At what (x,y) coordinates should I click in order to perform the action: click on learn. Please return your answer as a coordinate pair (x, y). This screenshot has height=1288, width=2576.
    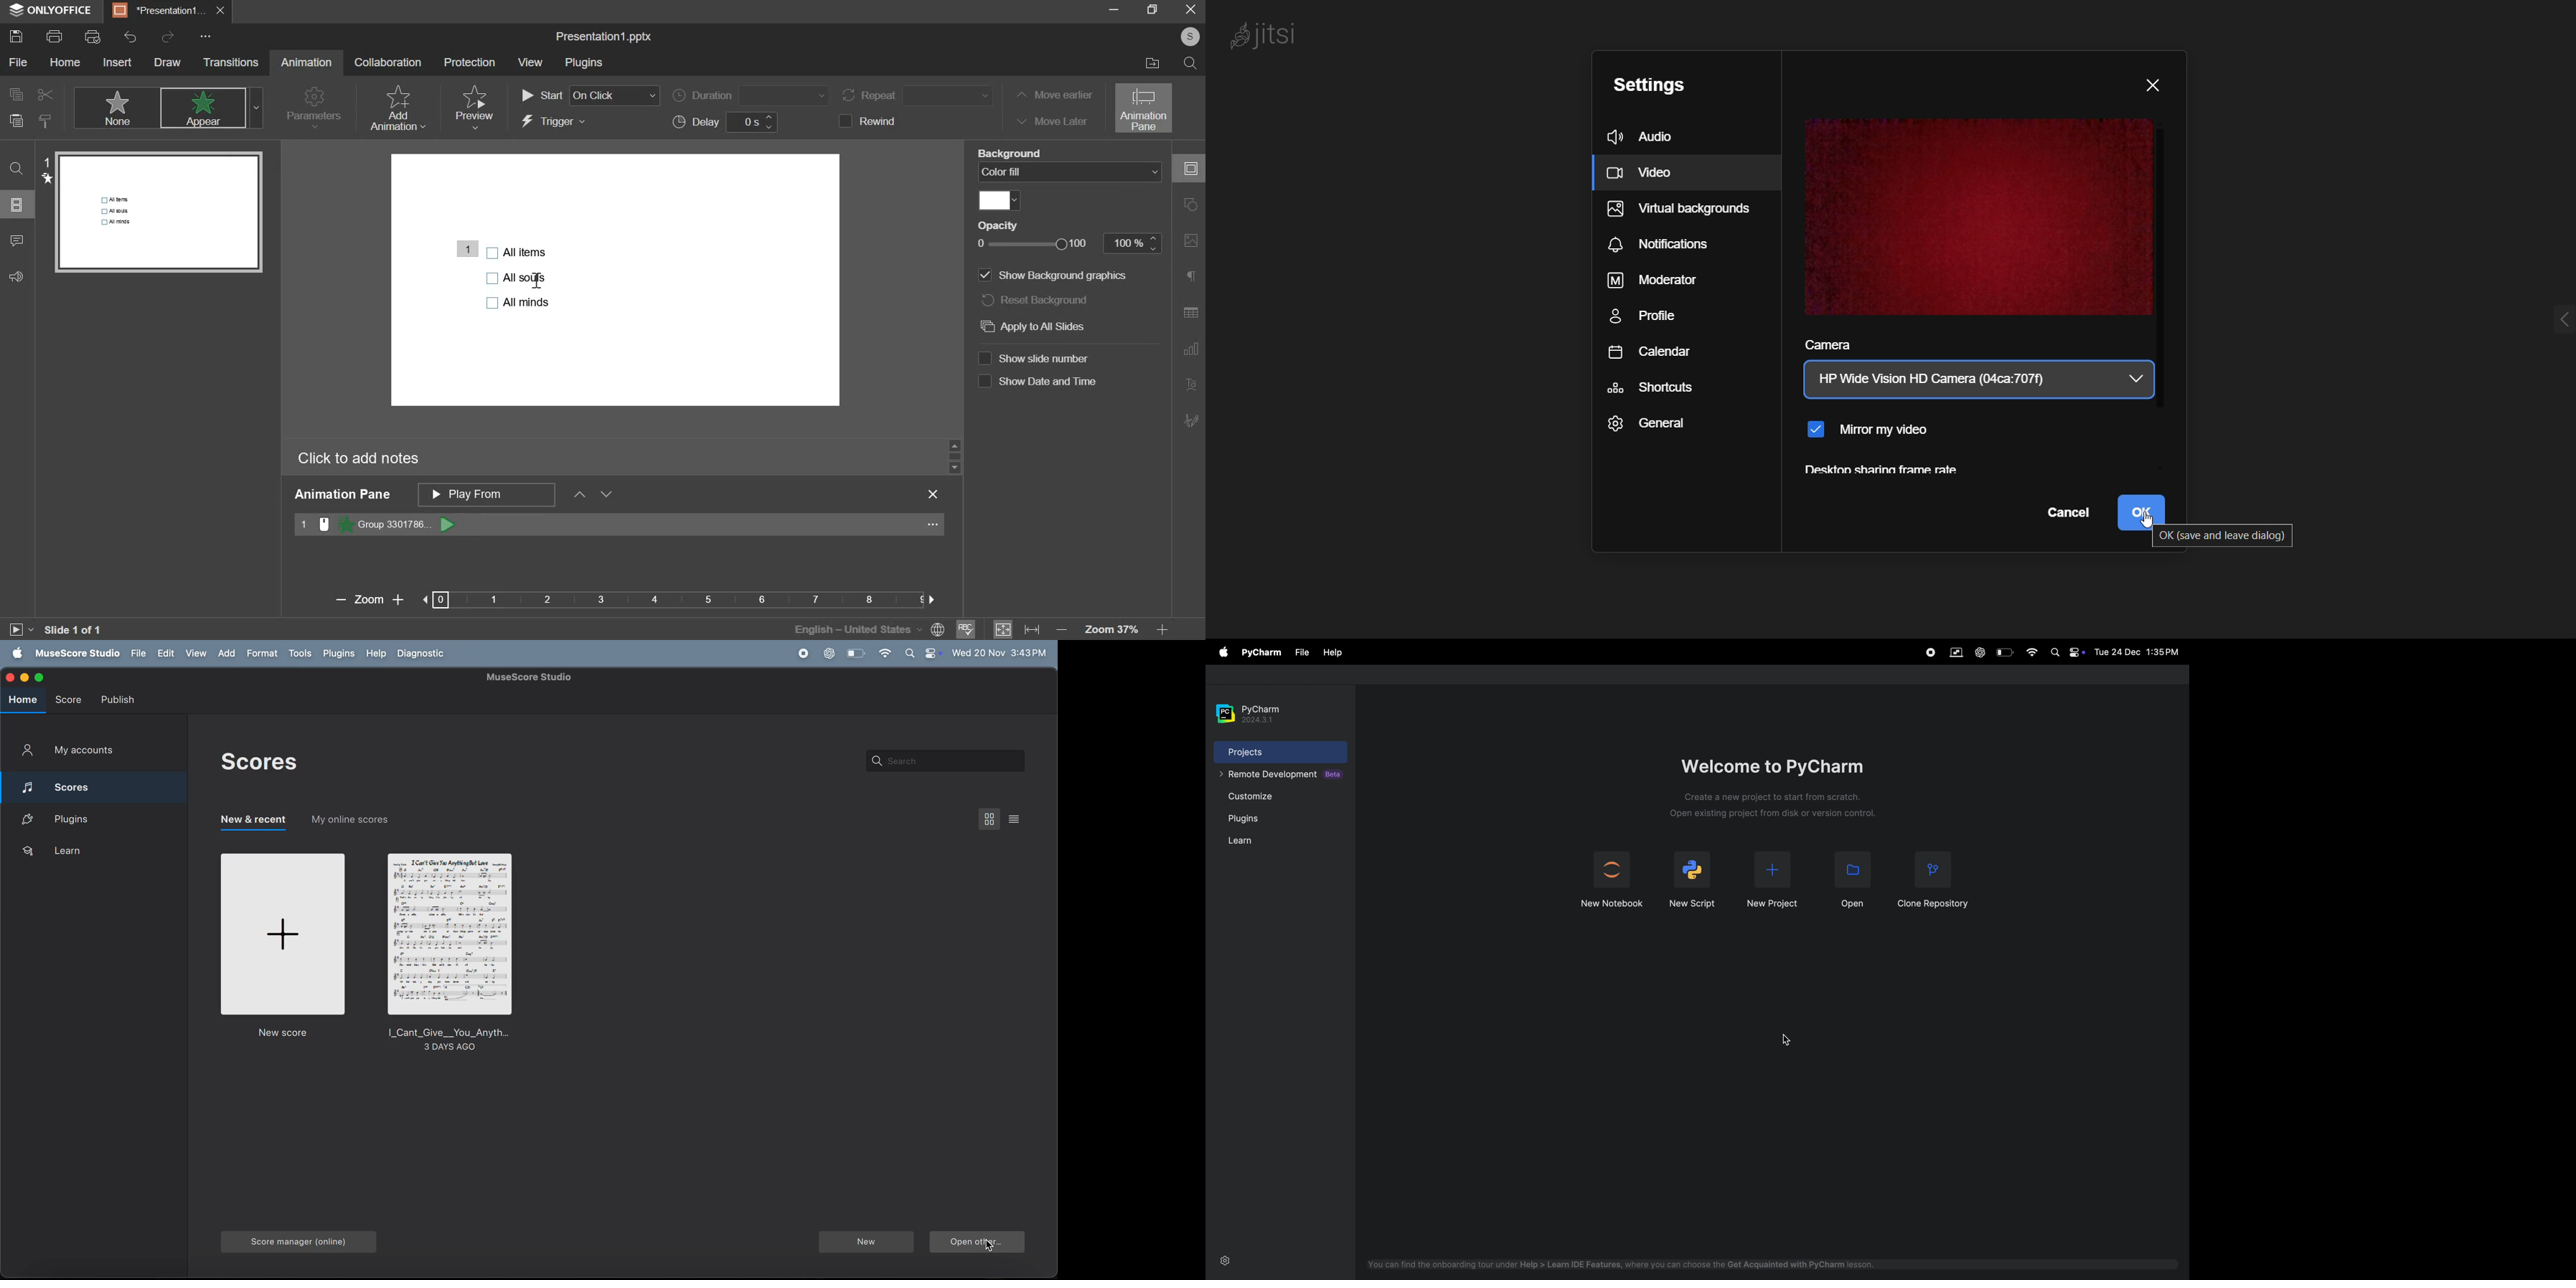
    Looking at the image, I should click on (1251, 843).